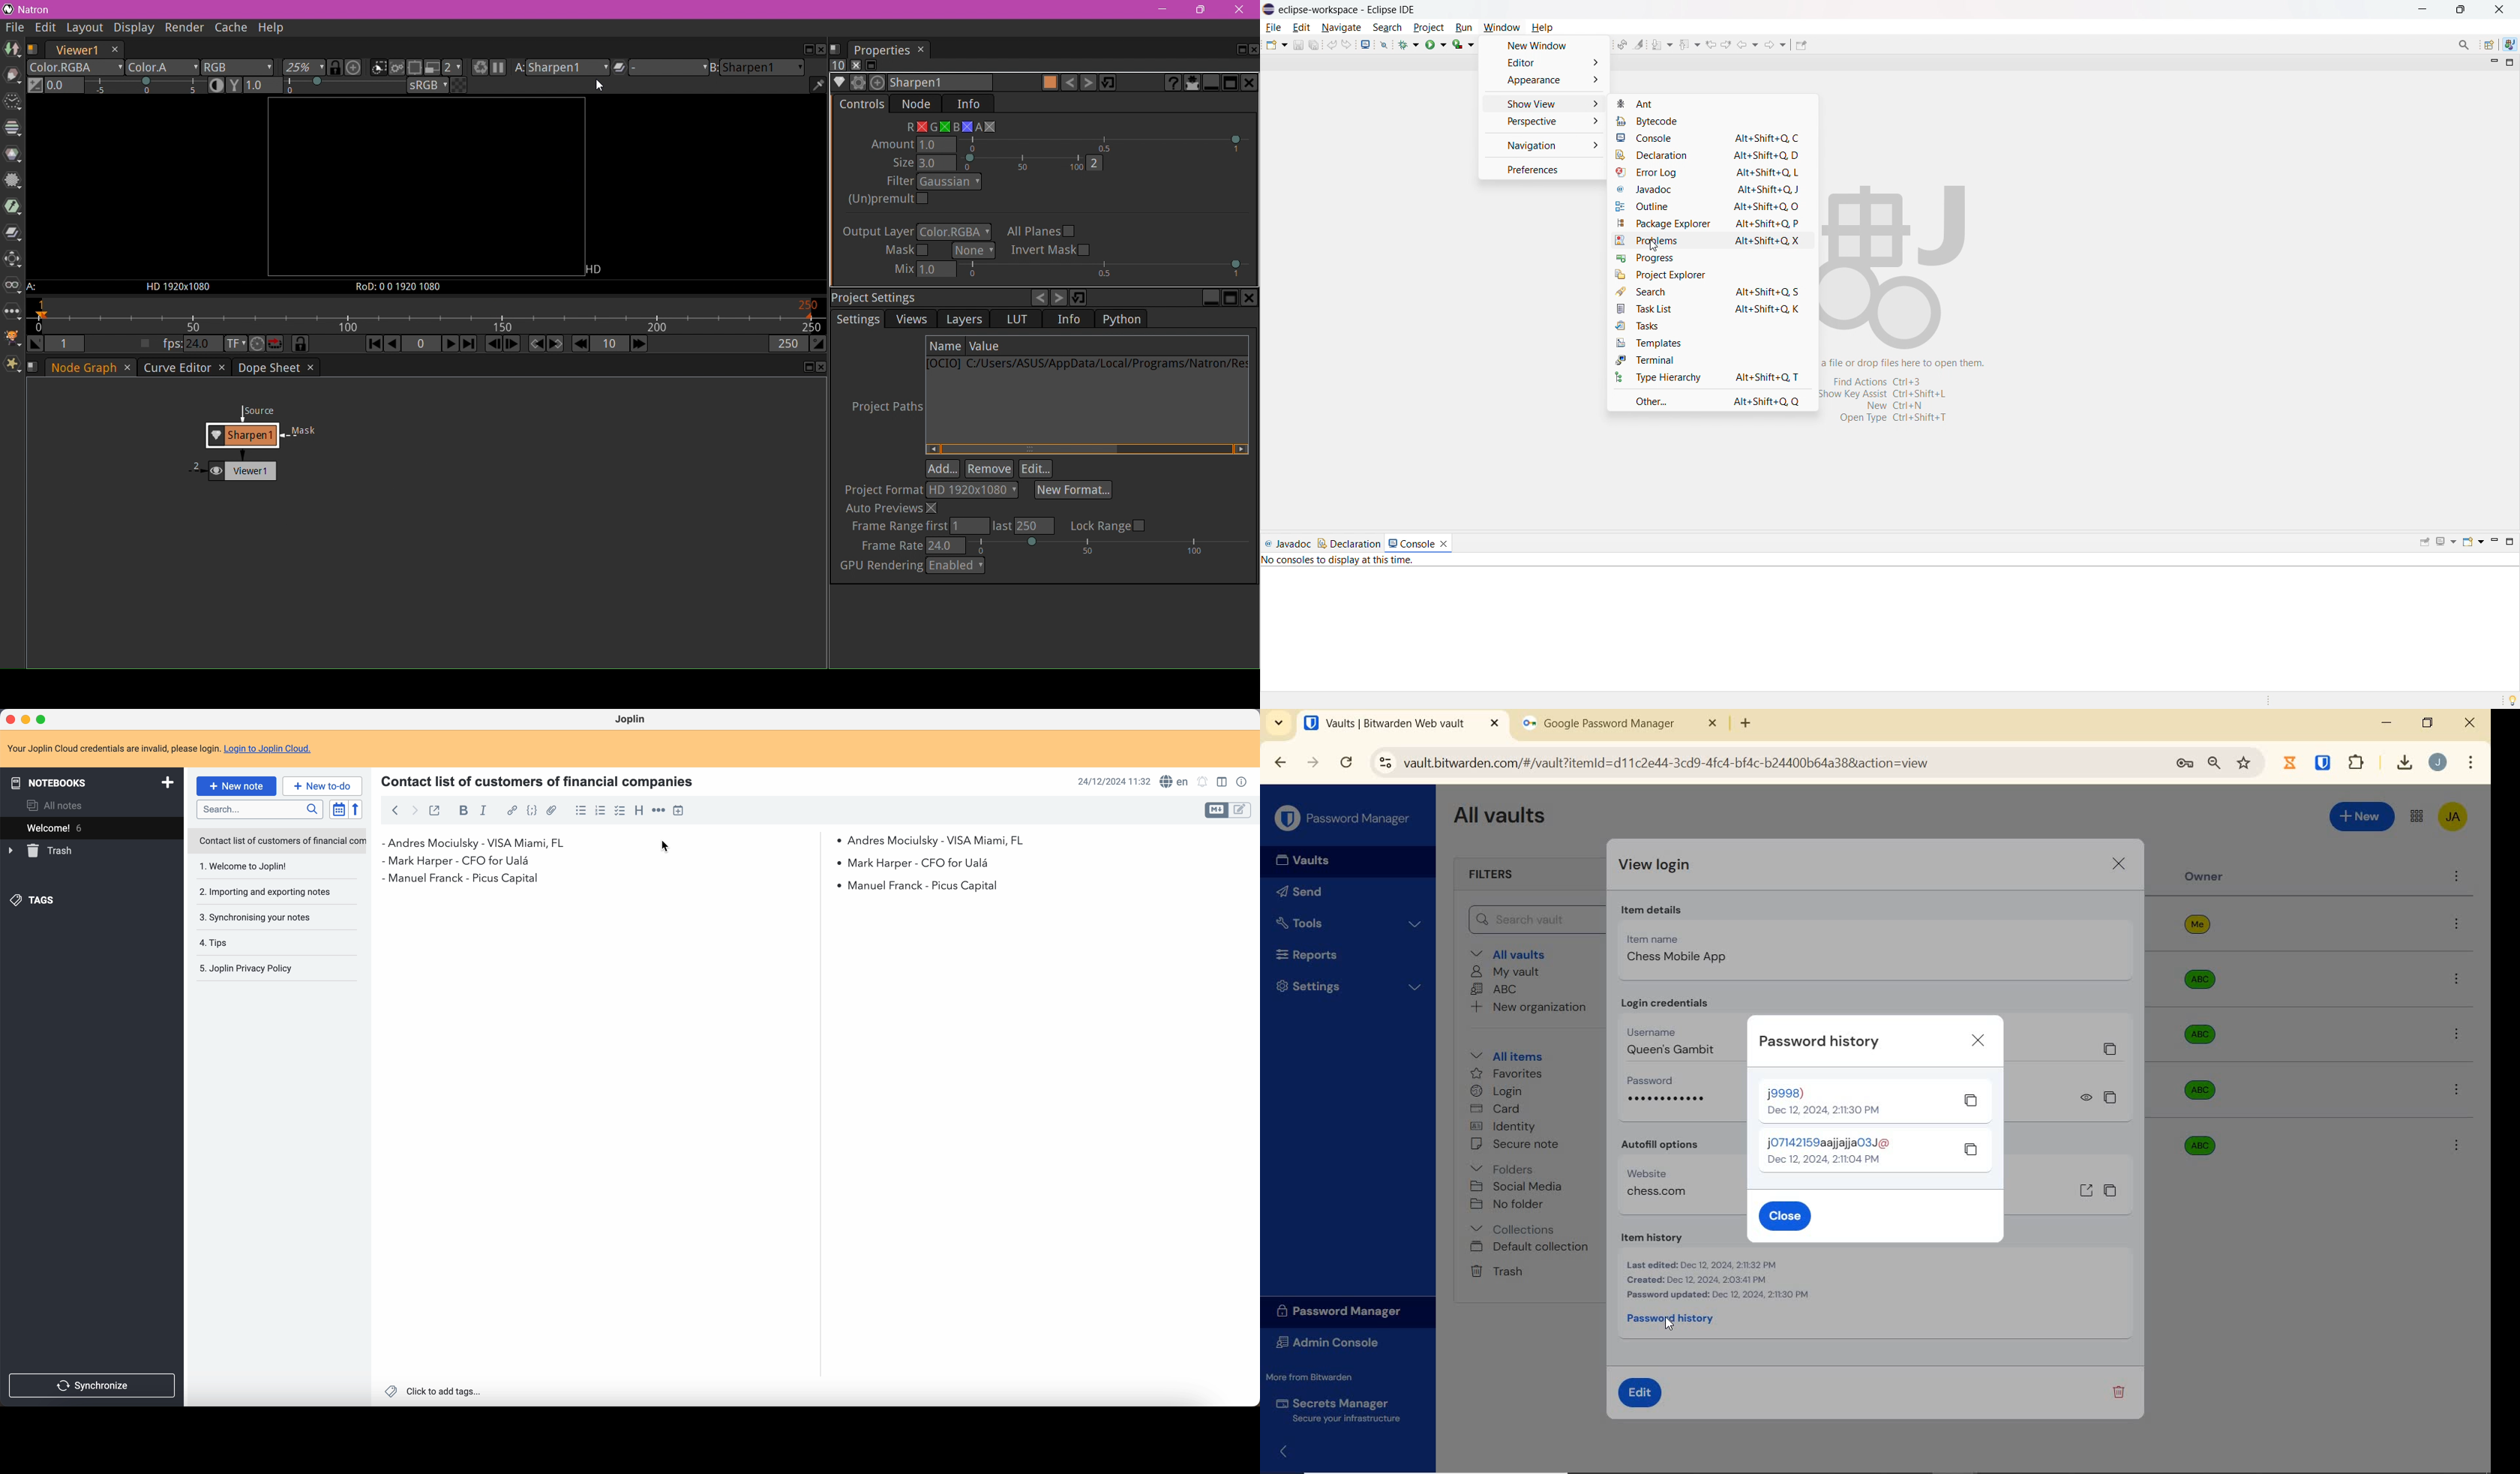 The height and width of the screenshot is (1484, 2520). Describe the element at coordinates (544, 780) in the screenshot. I see `Contact list of customers of financial companies` at that location.